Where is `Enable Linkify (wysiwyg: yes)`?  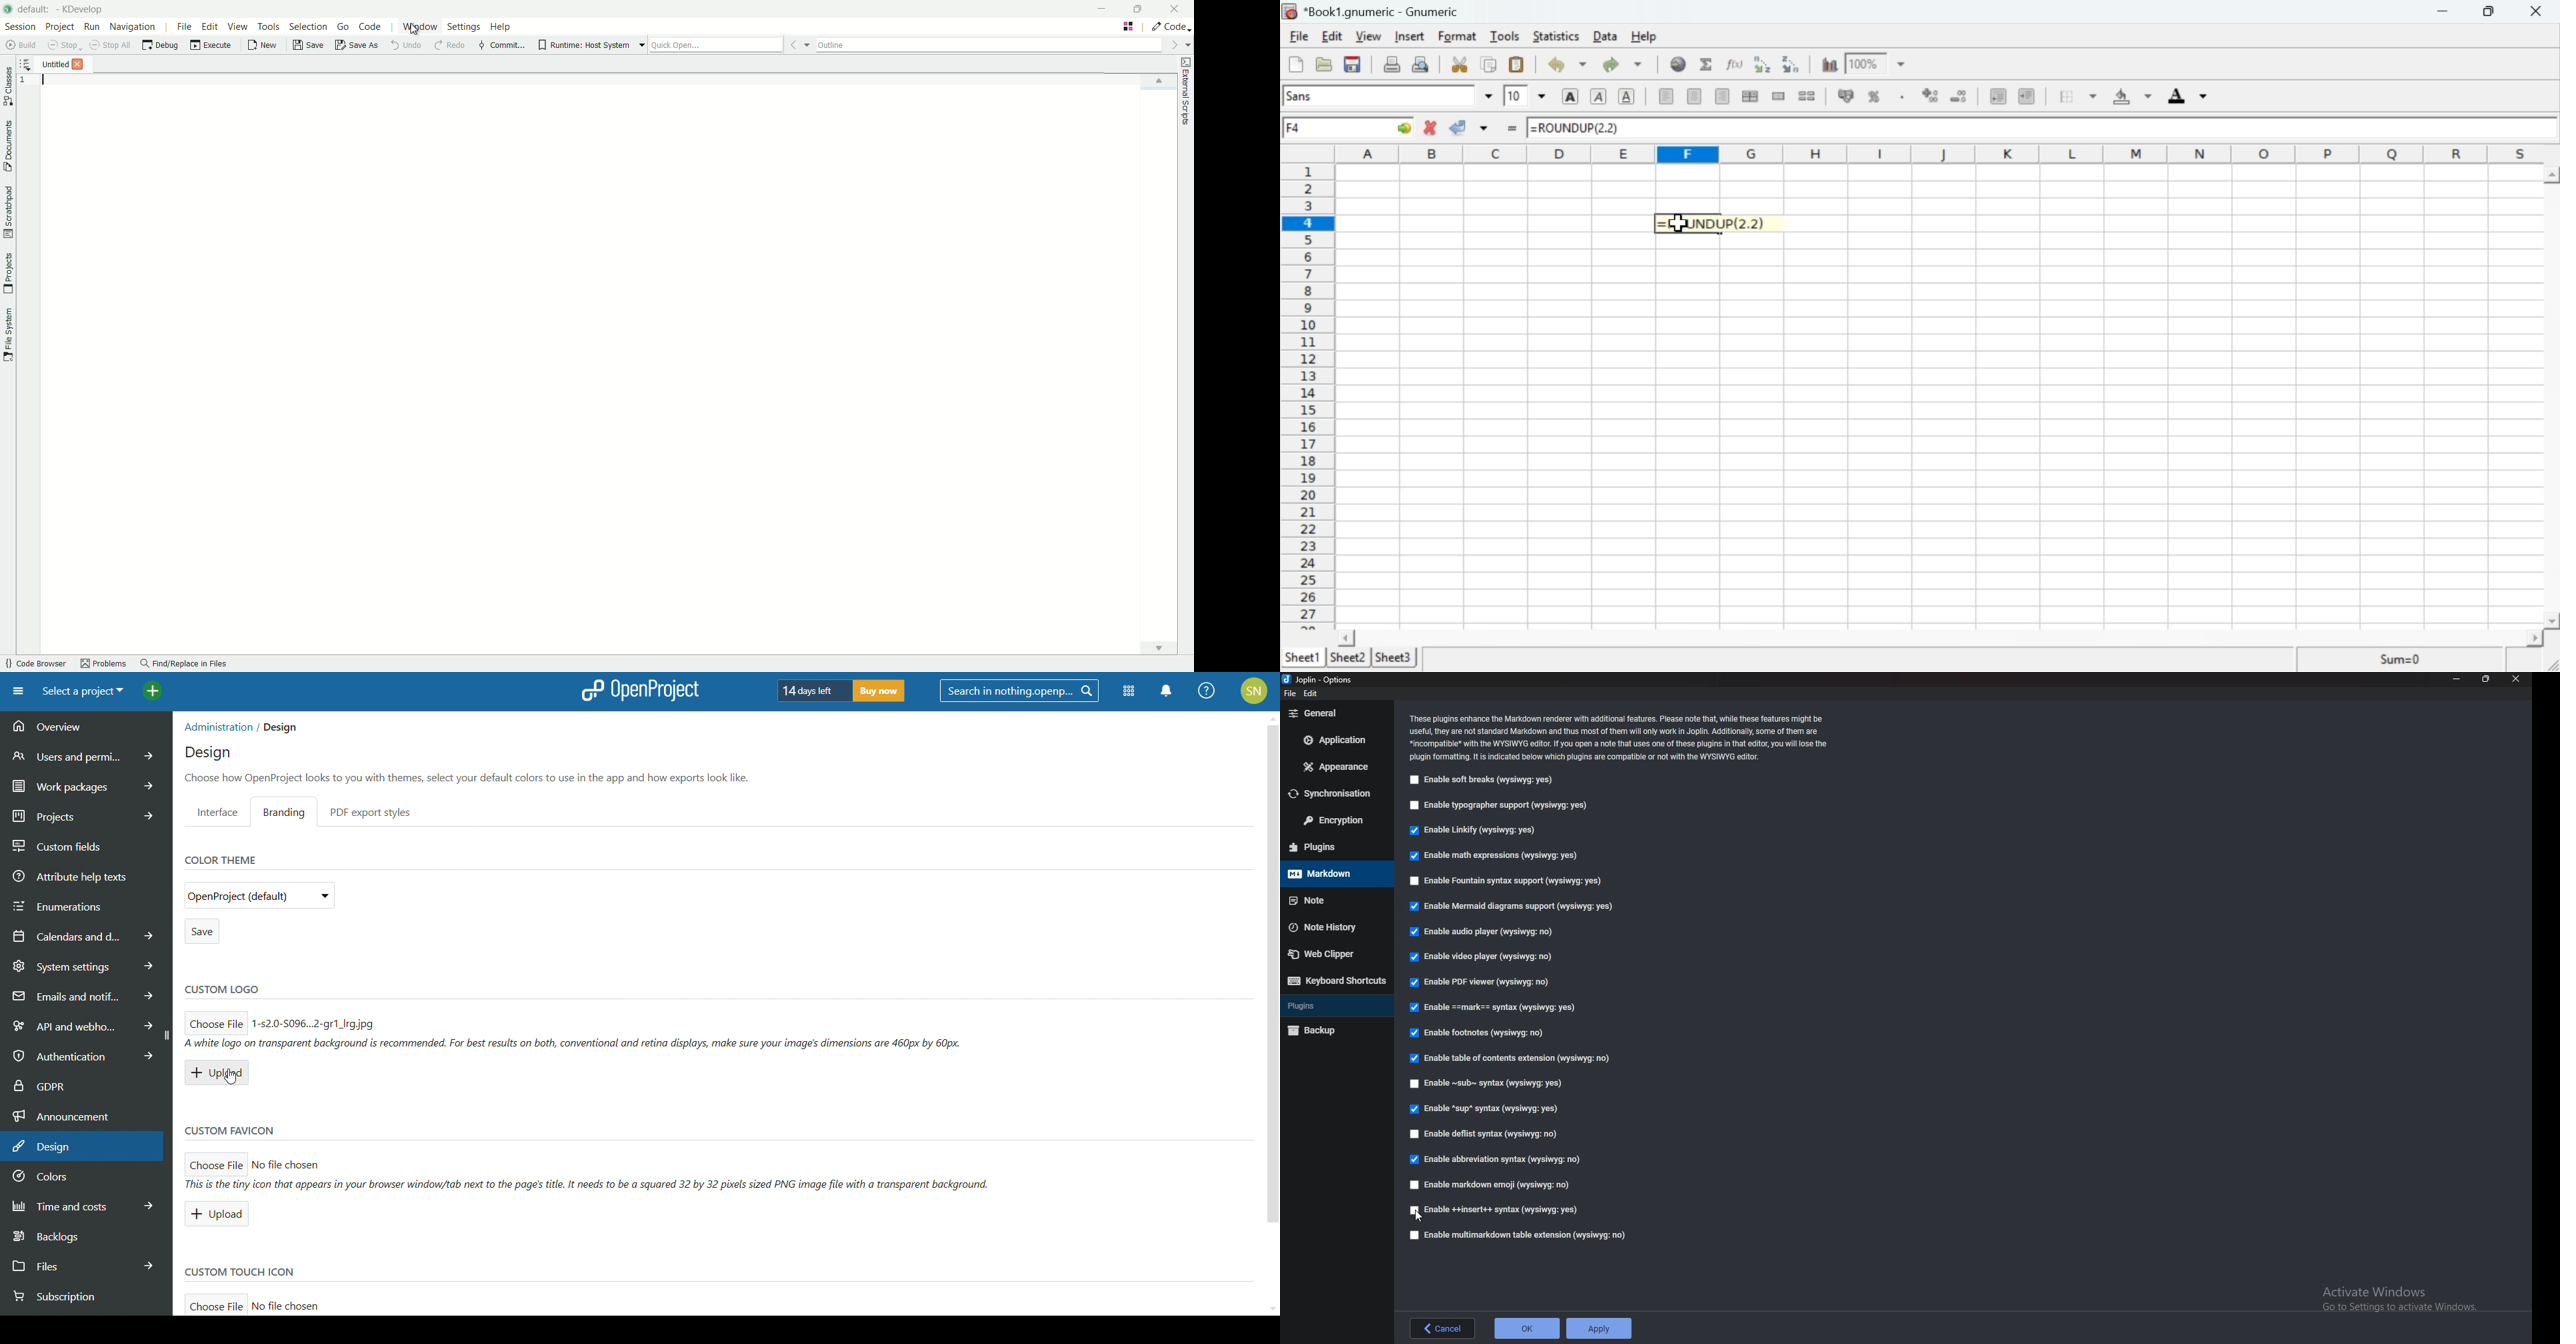 Enable Linkify (wysiwyg: yes) is located at coordinates (1478, 830).